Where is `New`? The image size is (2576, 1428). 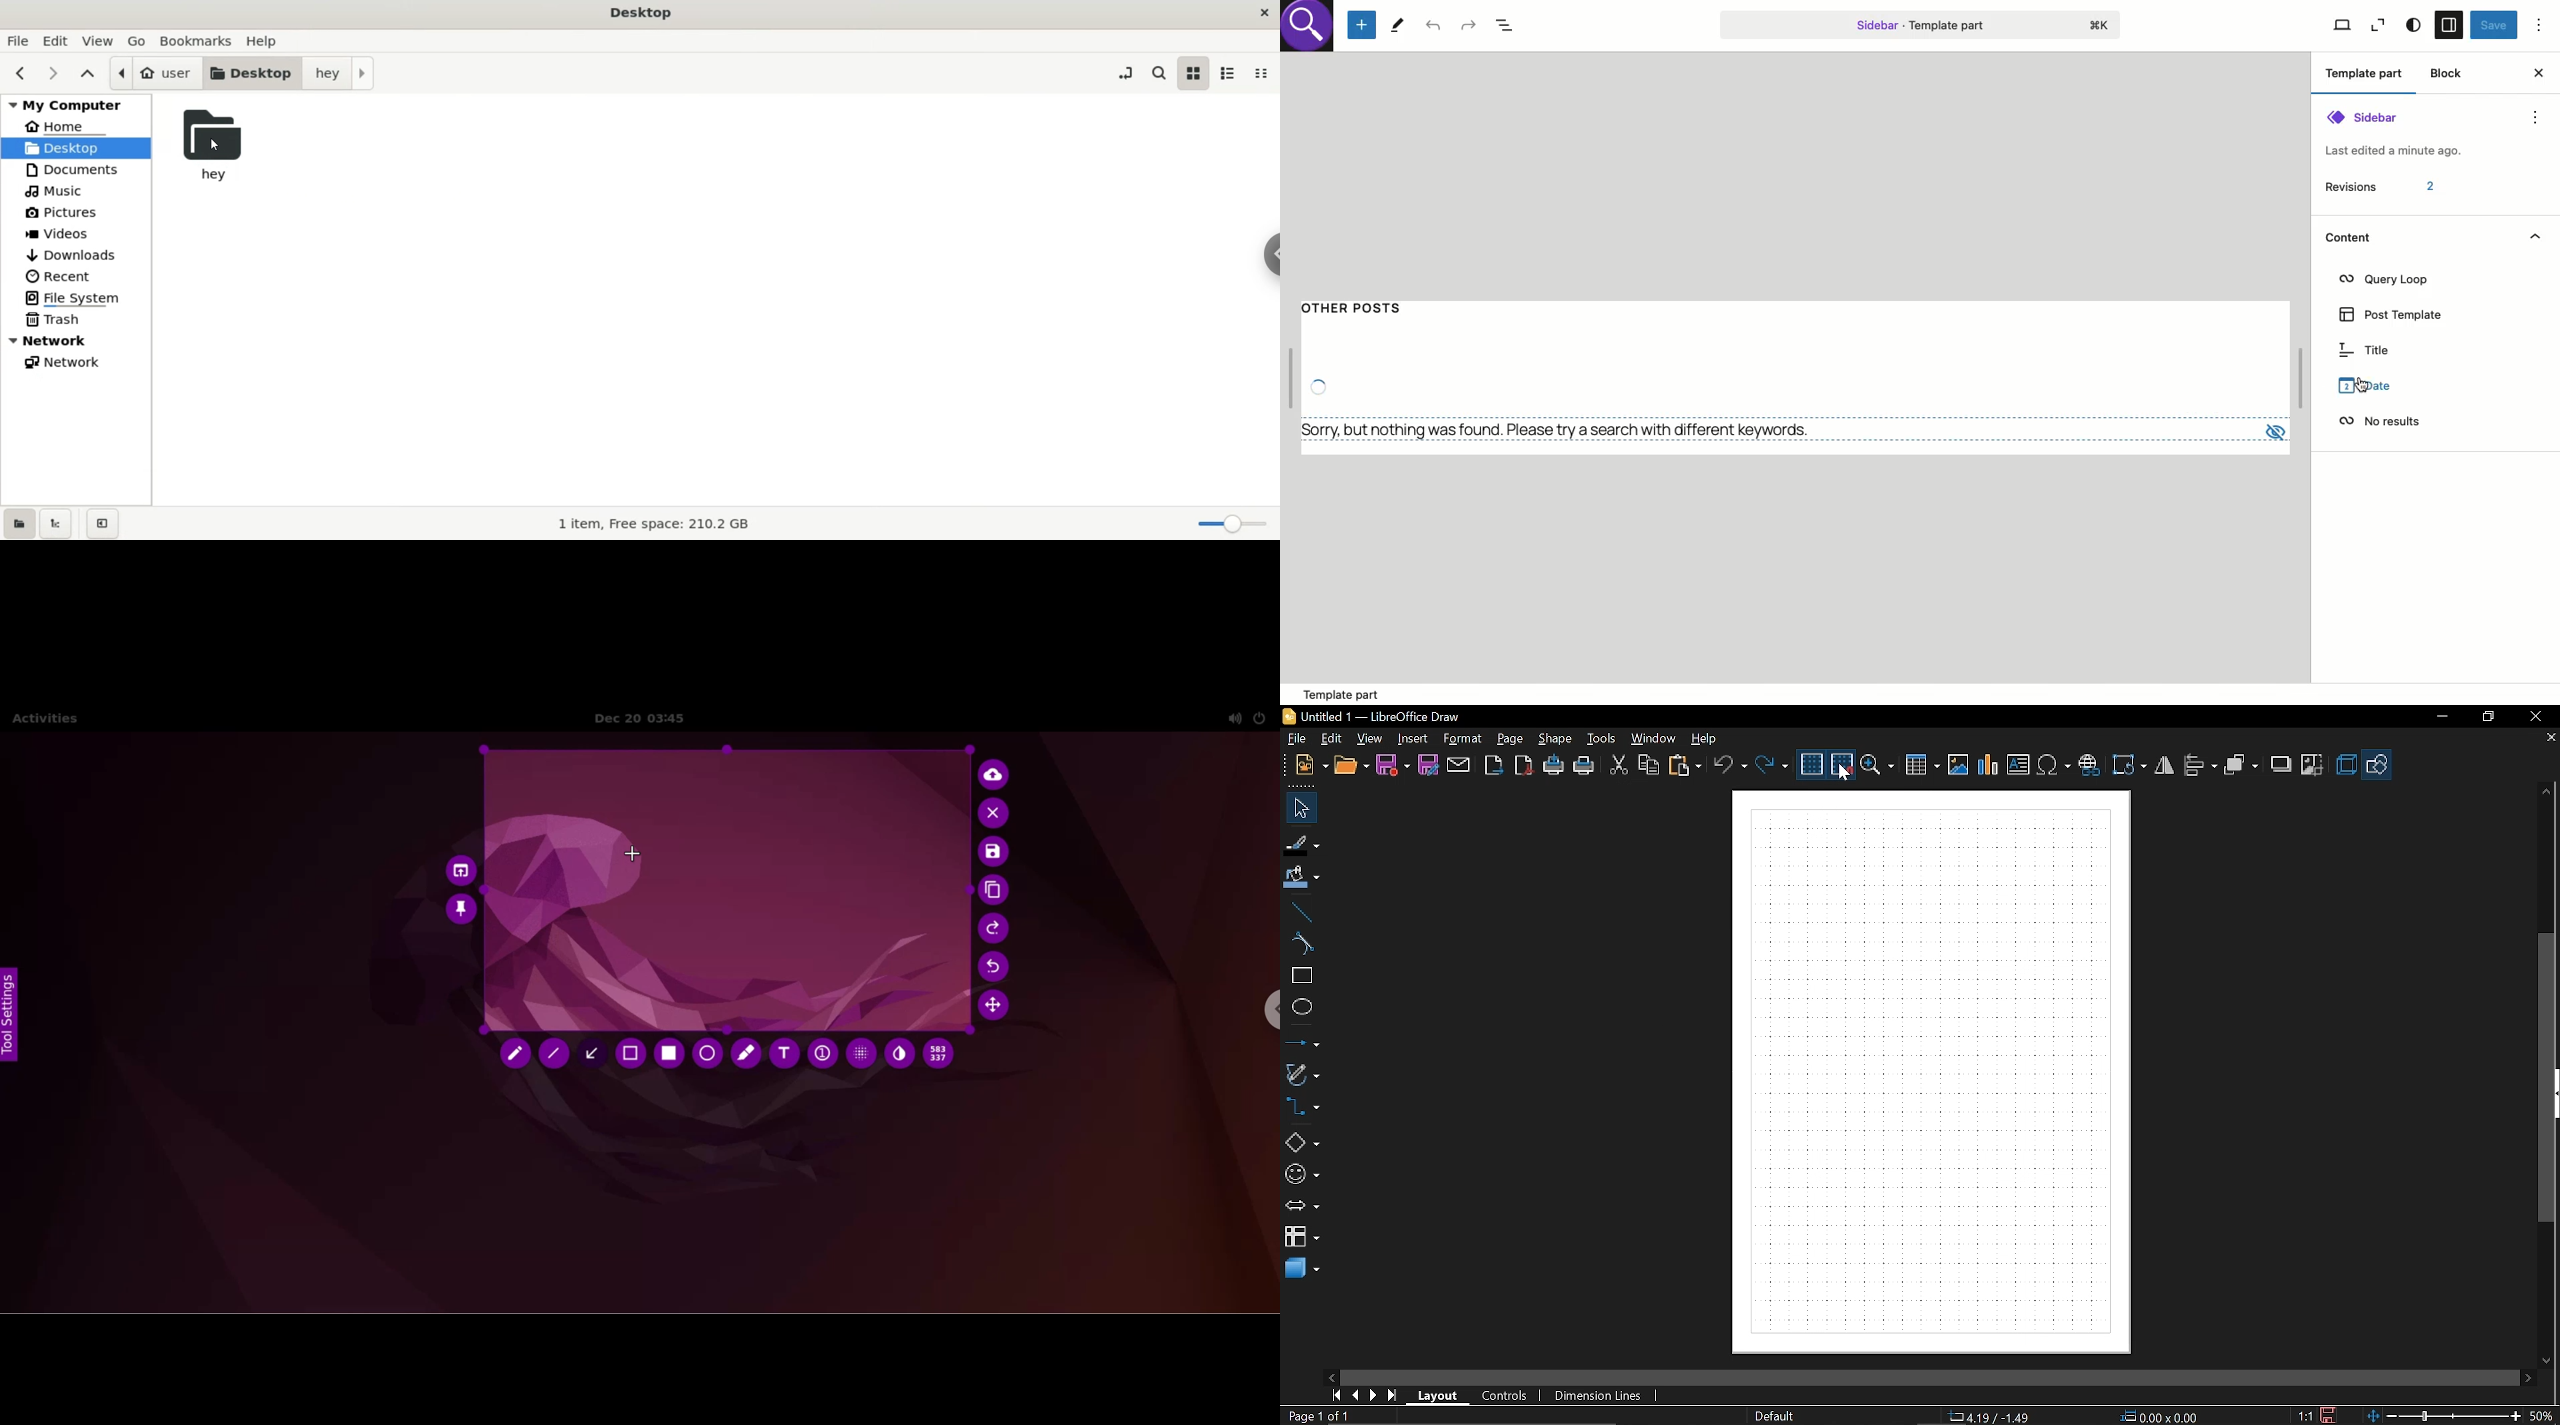
New is located at coordinates (1309, 767).